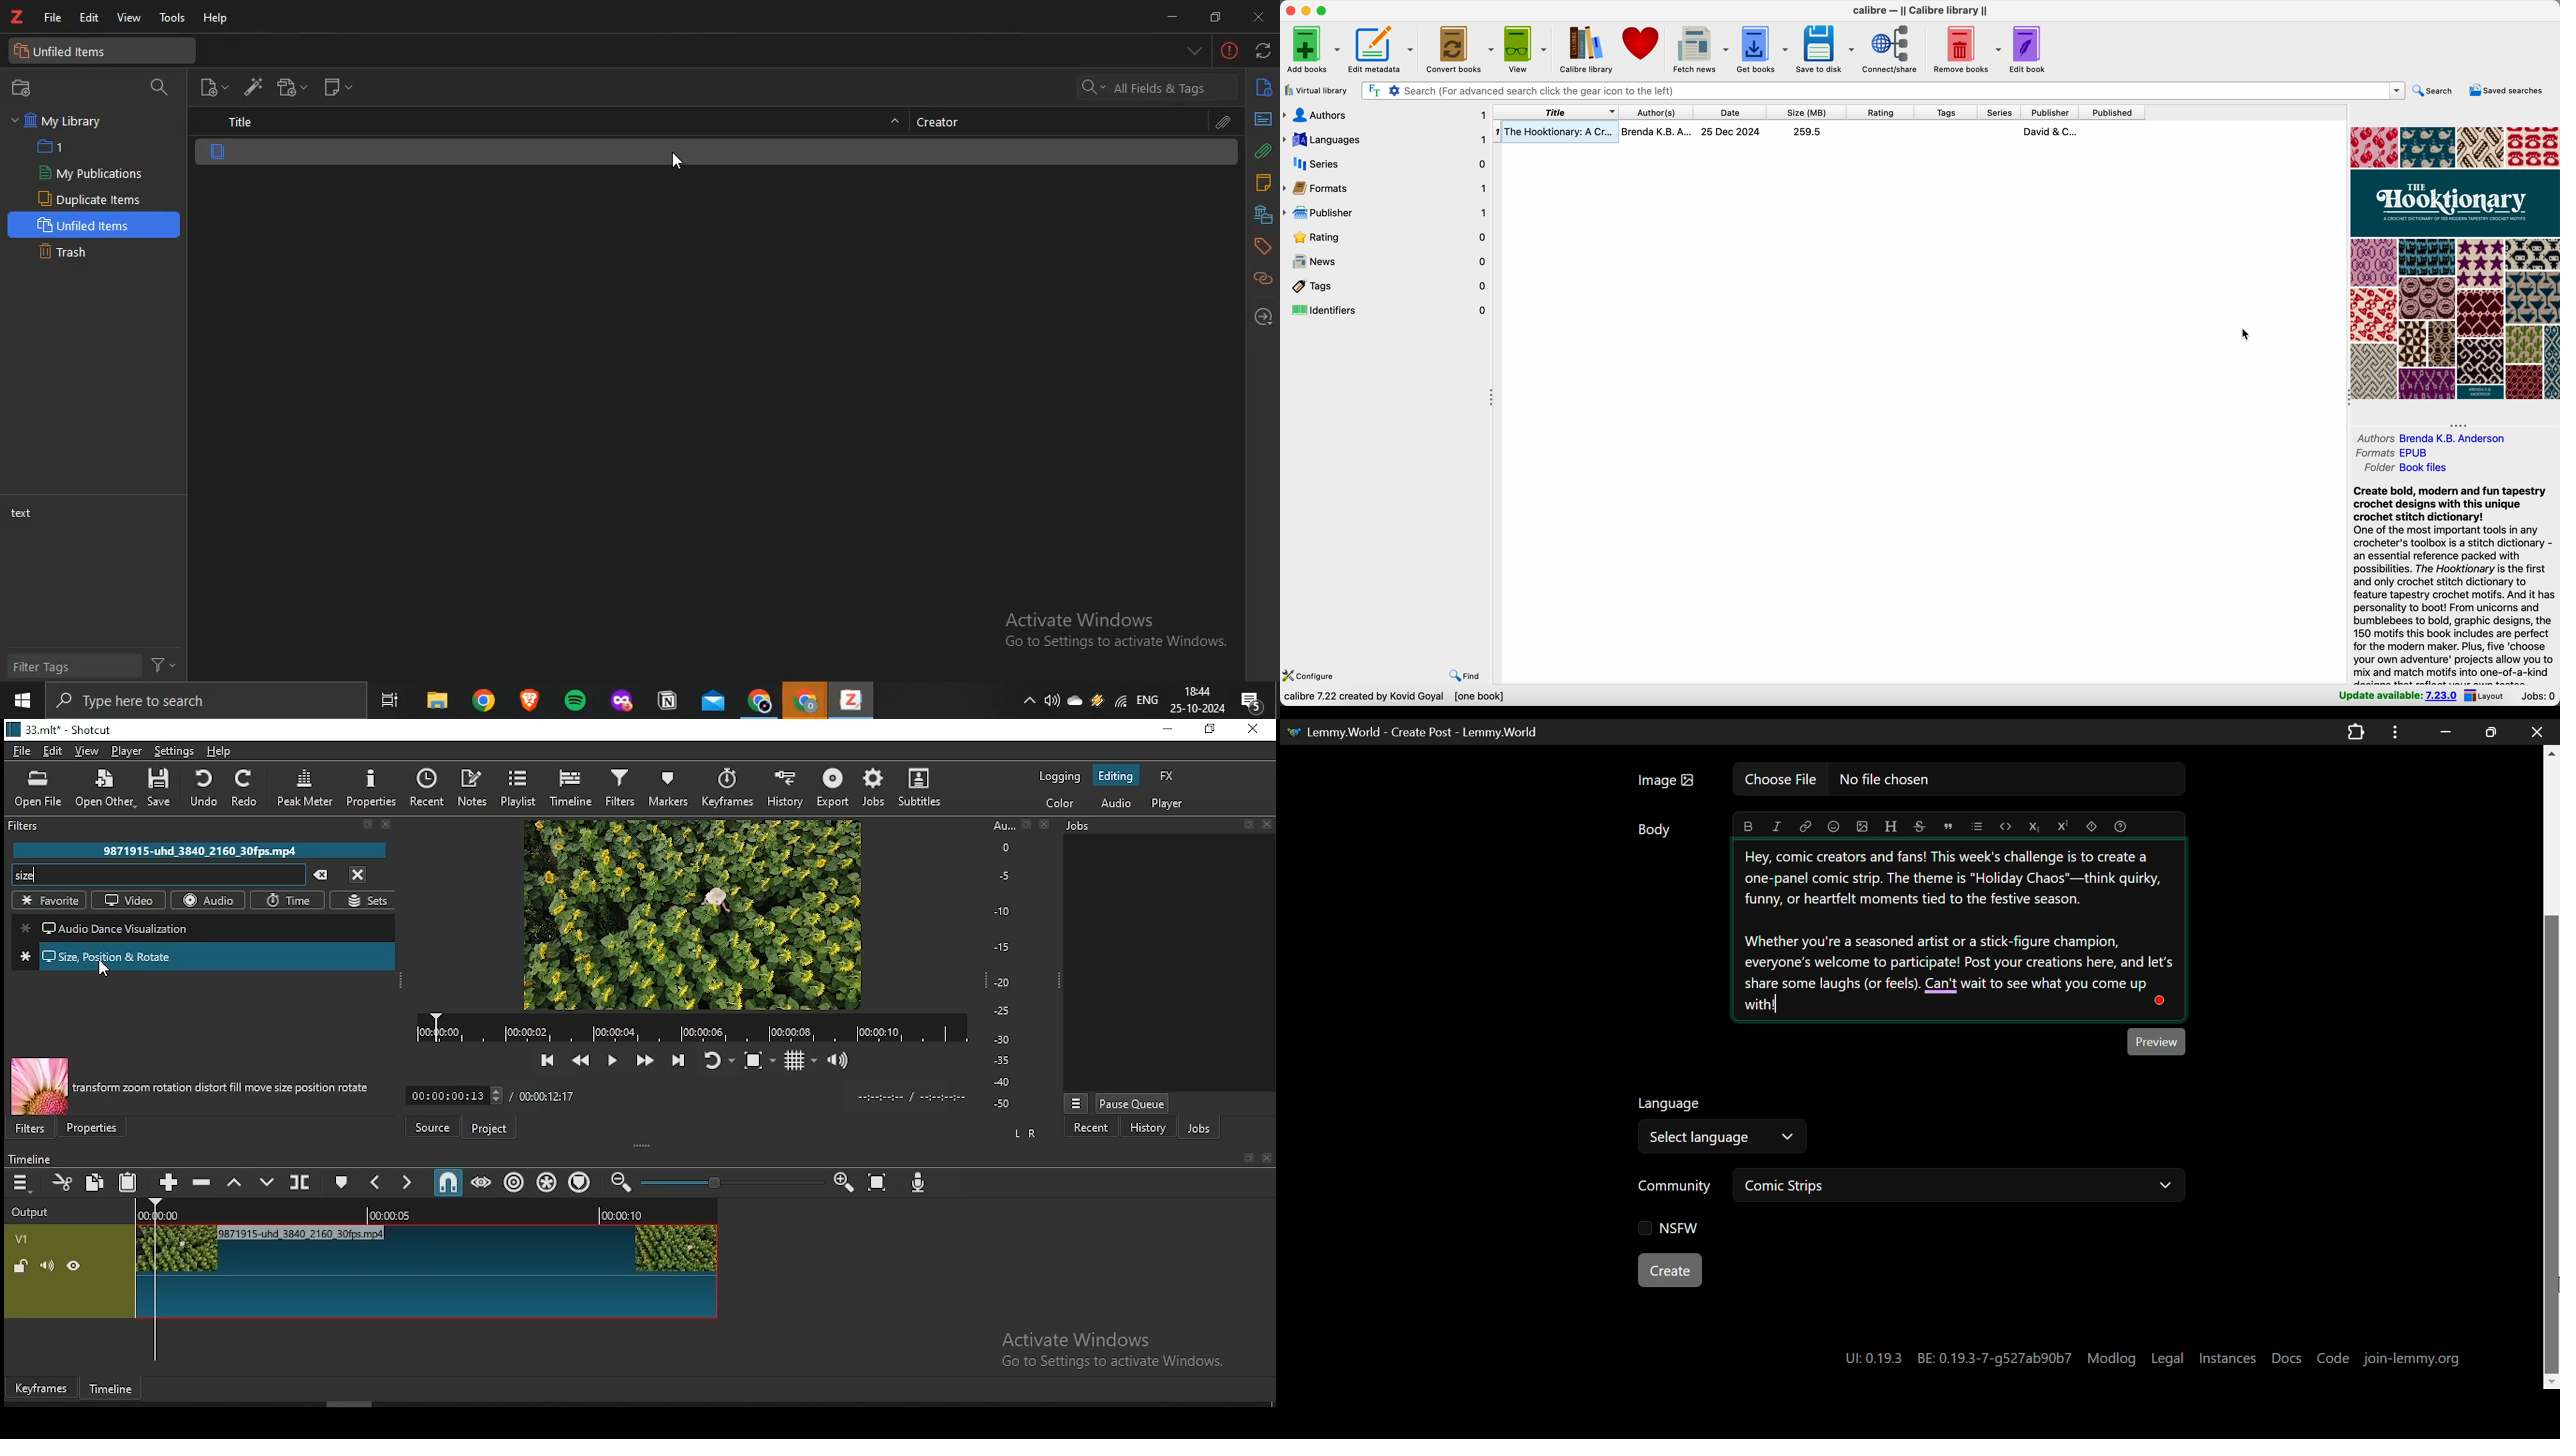 This screenshot has width=2576, height=1456. I want to click on virtual library, so click(1318, 90).